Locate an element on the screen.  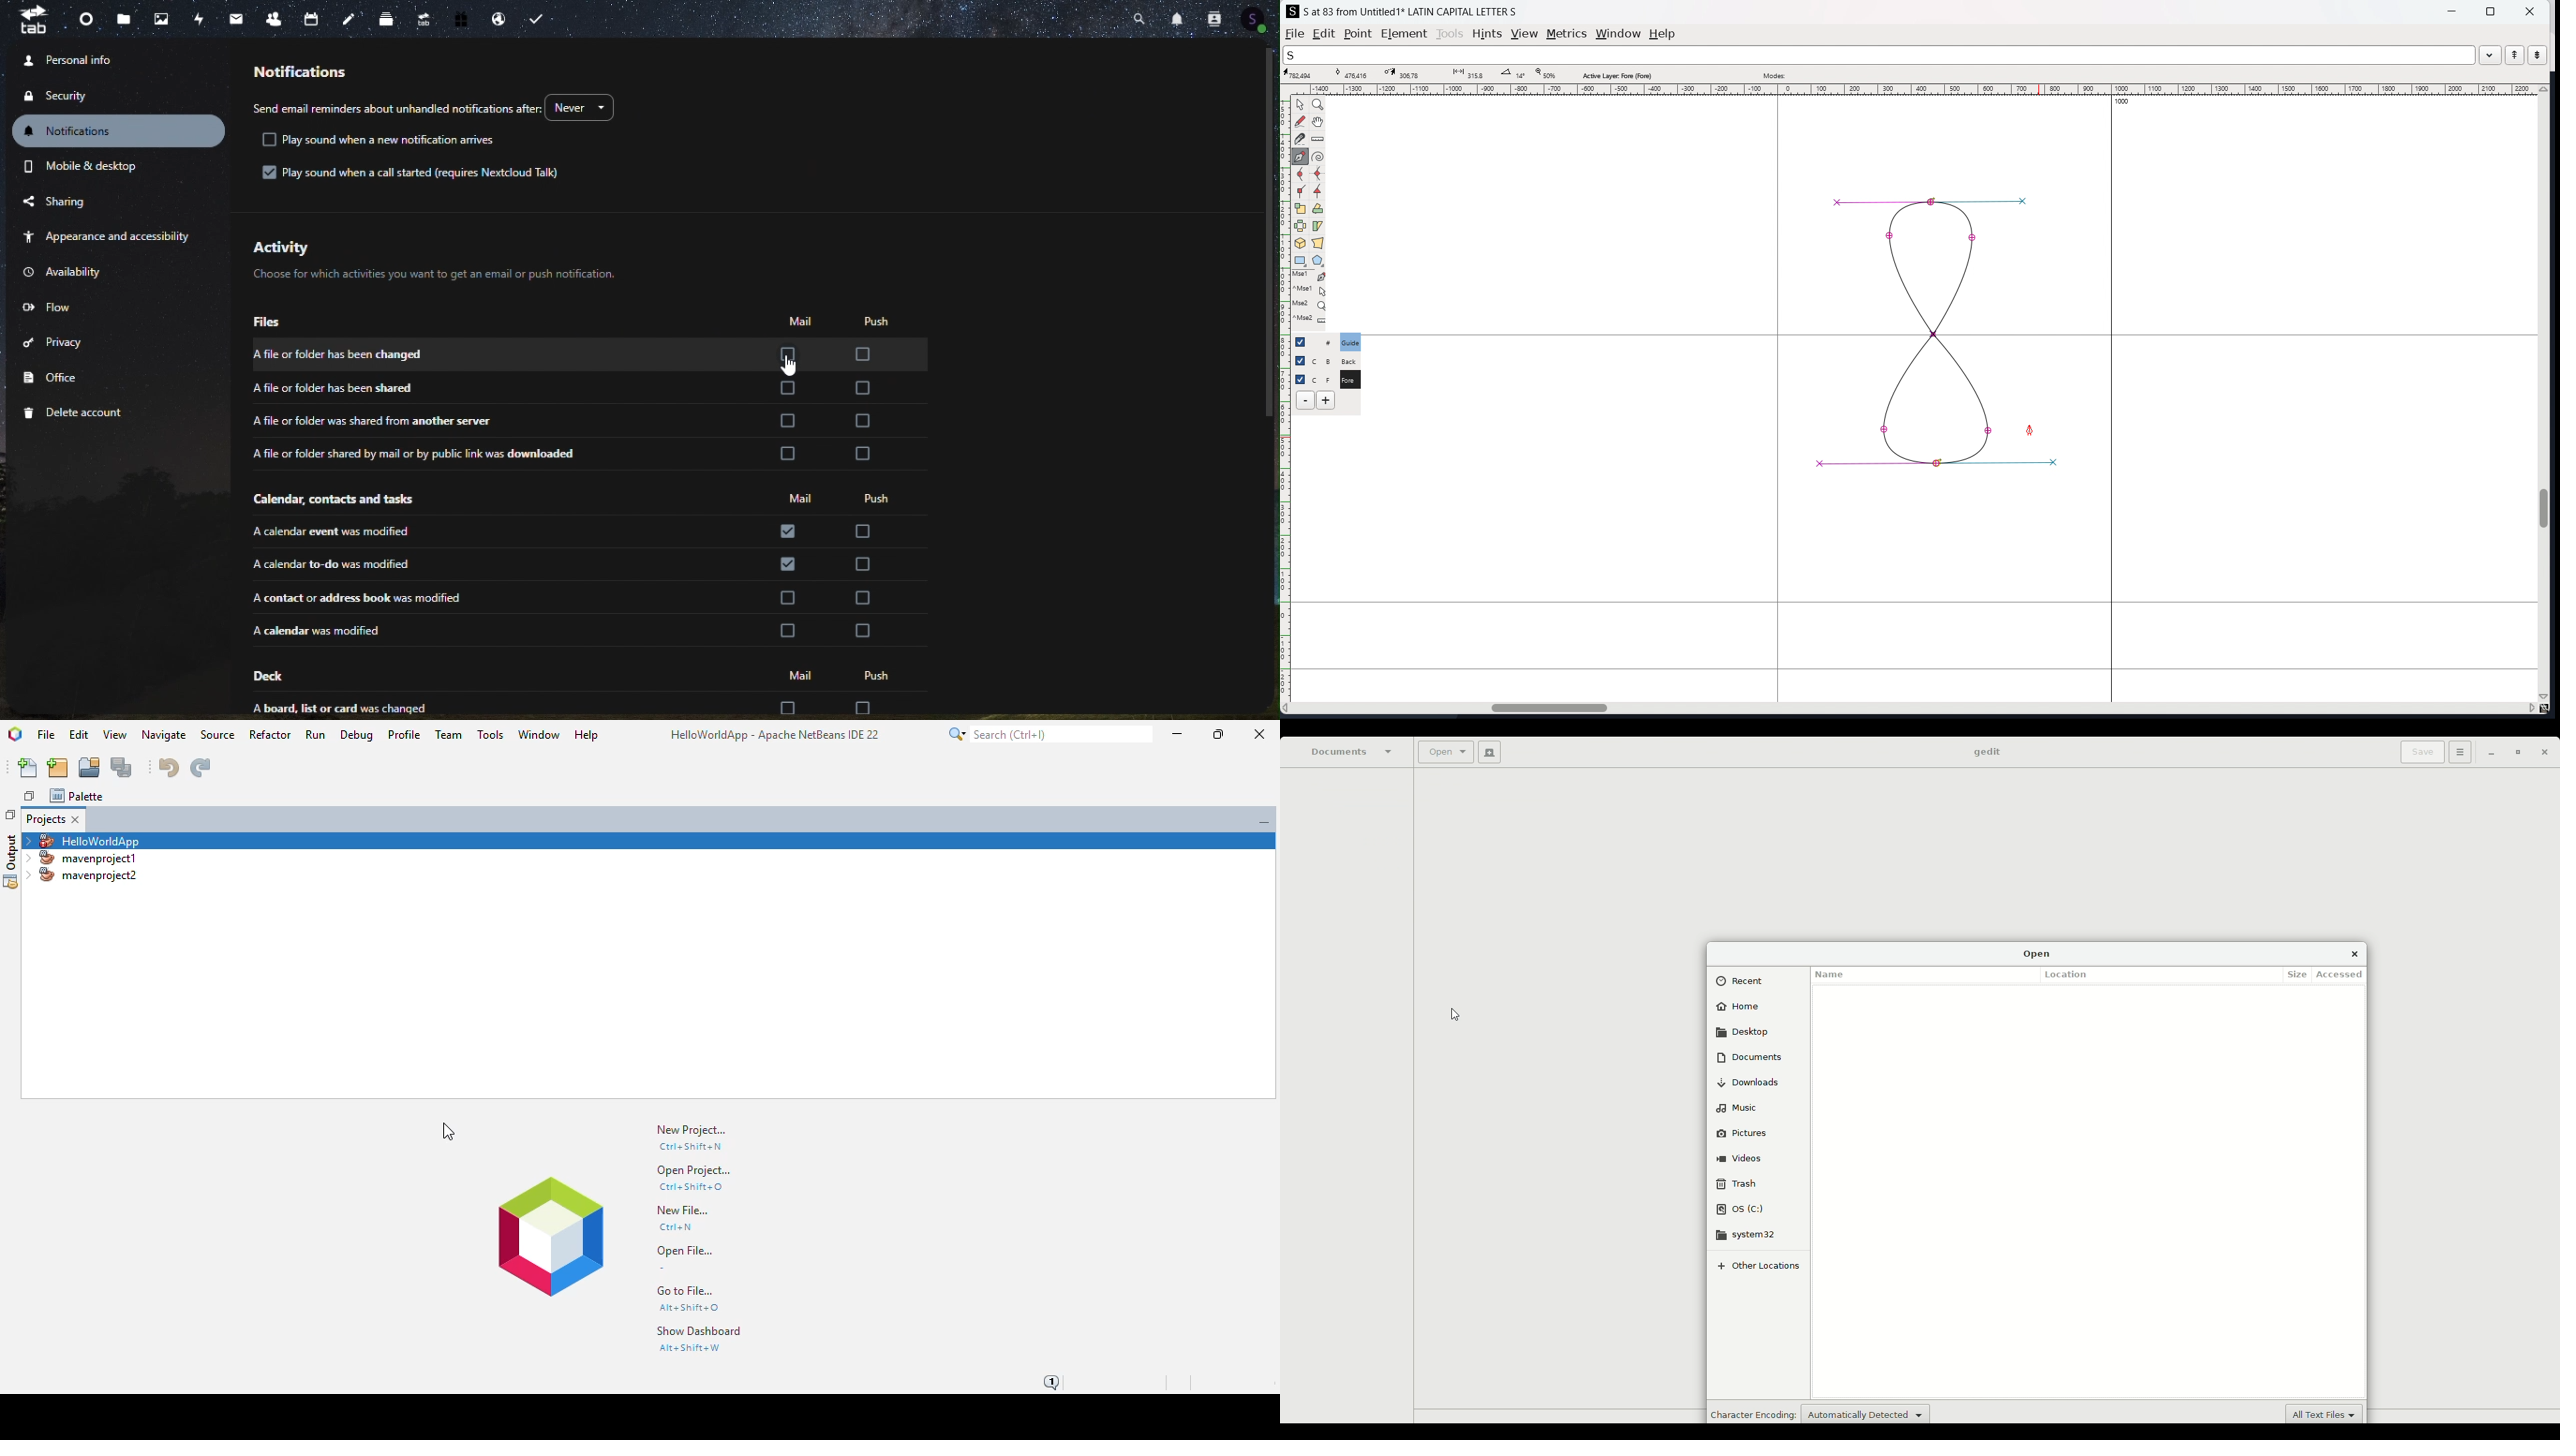
text is located at coordinates (394, 140).